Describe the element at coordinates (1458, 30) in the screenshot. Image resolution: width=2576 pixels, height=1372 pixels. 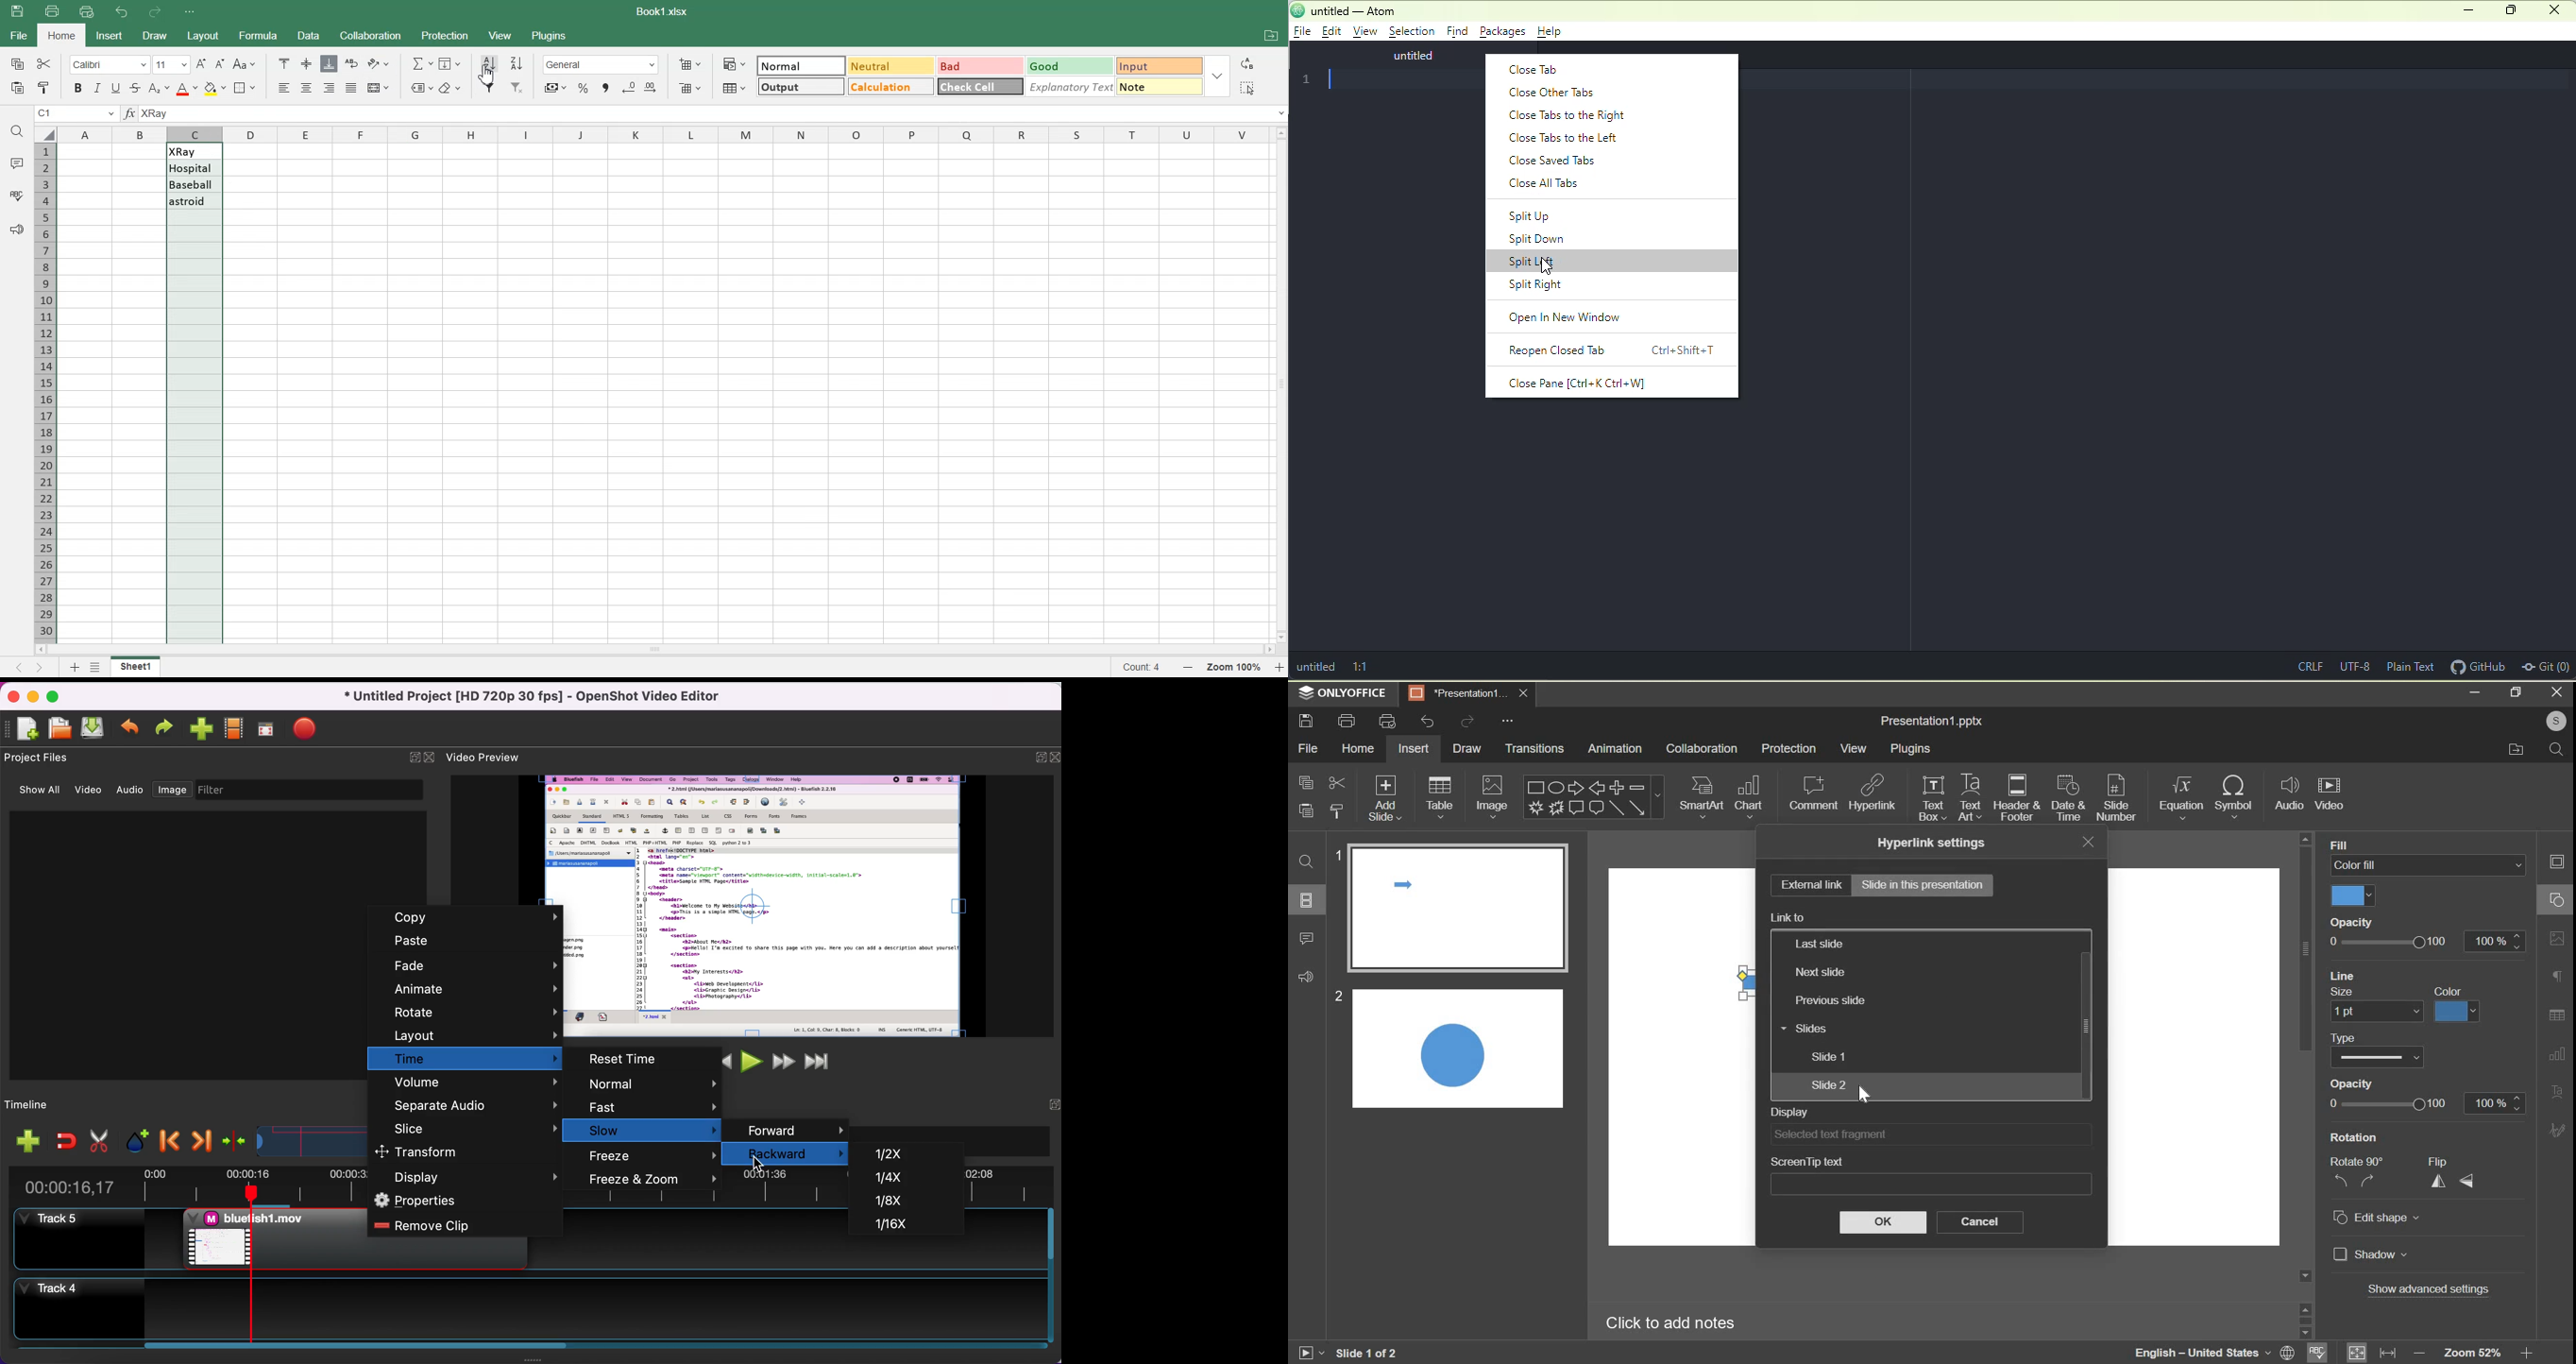
I see `find` at that location.